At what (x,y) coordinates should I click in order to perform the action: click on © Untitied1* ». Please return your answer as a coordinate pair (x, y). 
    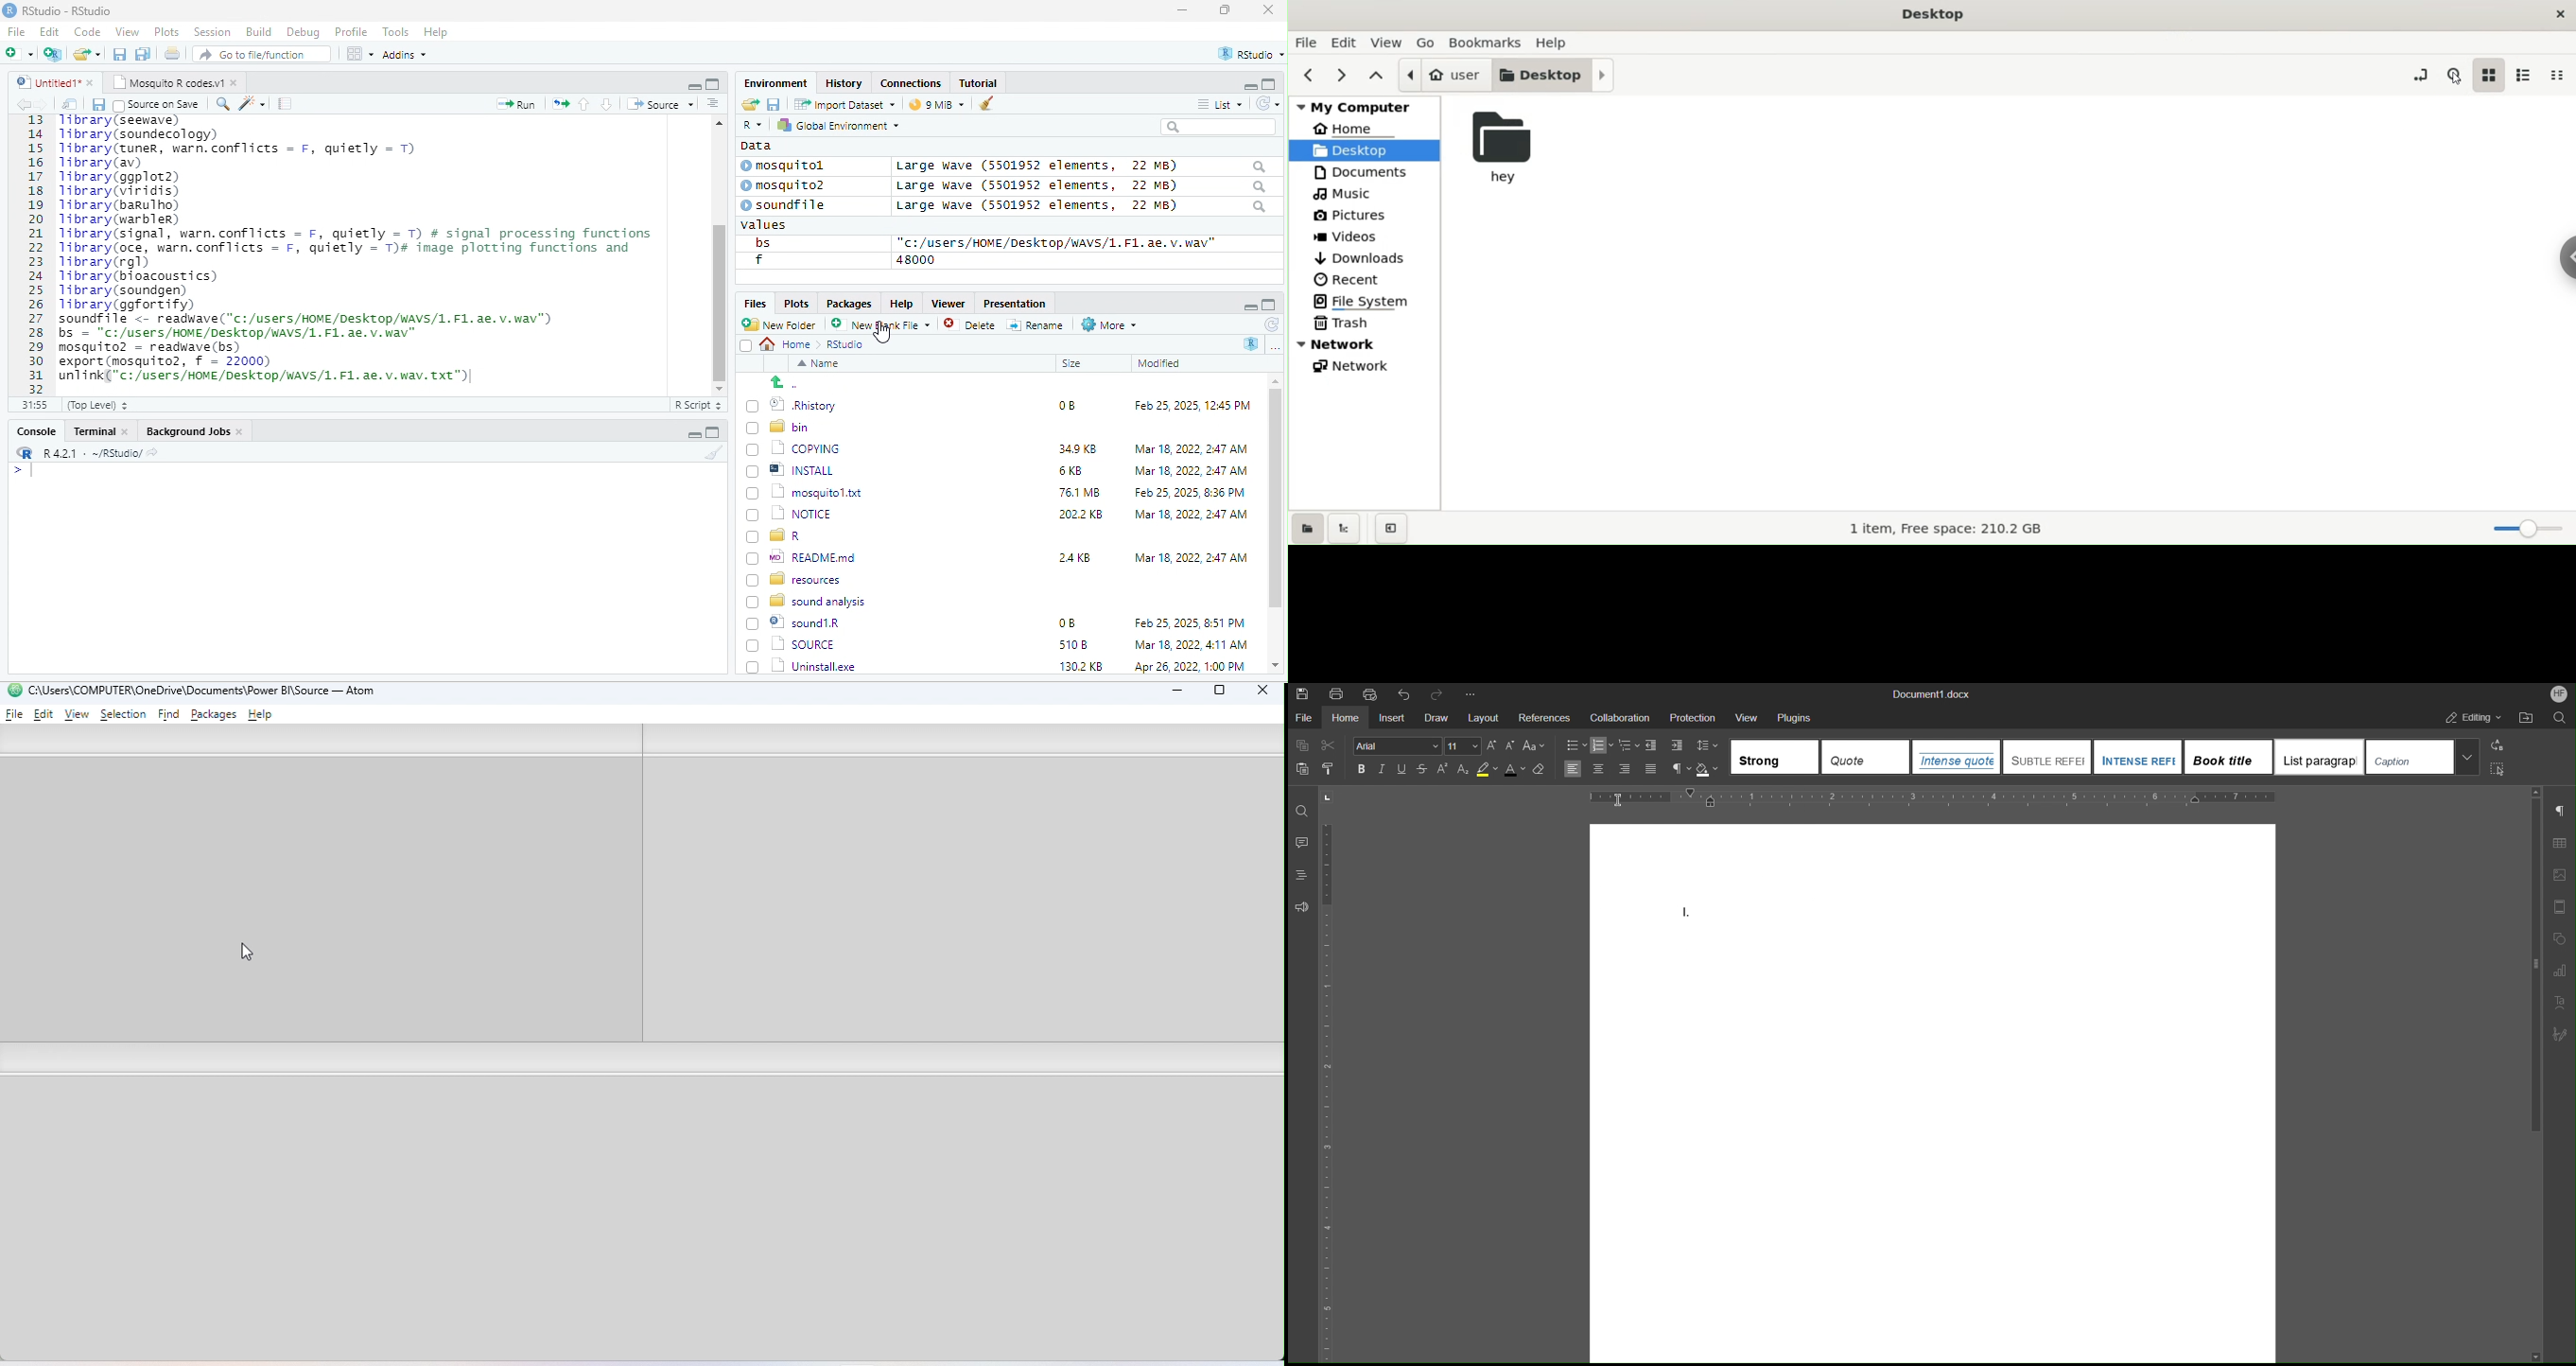
    Looking at the image, I should click on (51, 82).